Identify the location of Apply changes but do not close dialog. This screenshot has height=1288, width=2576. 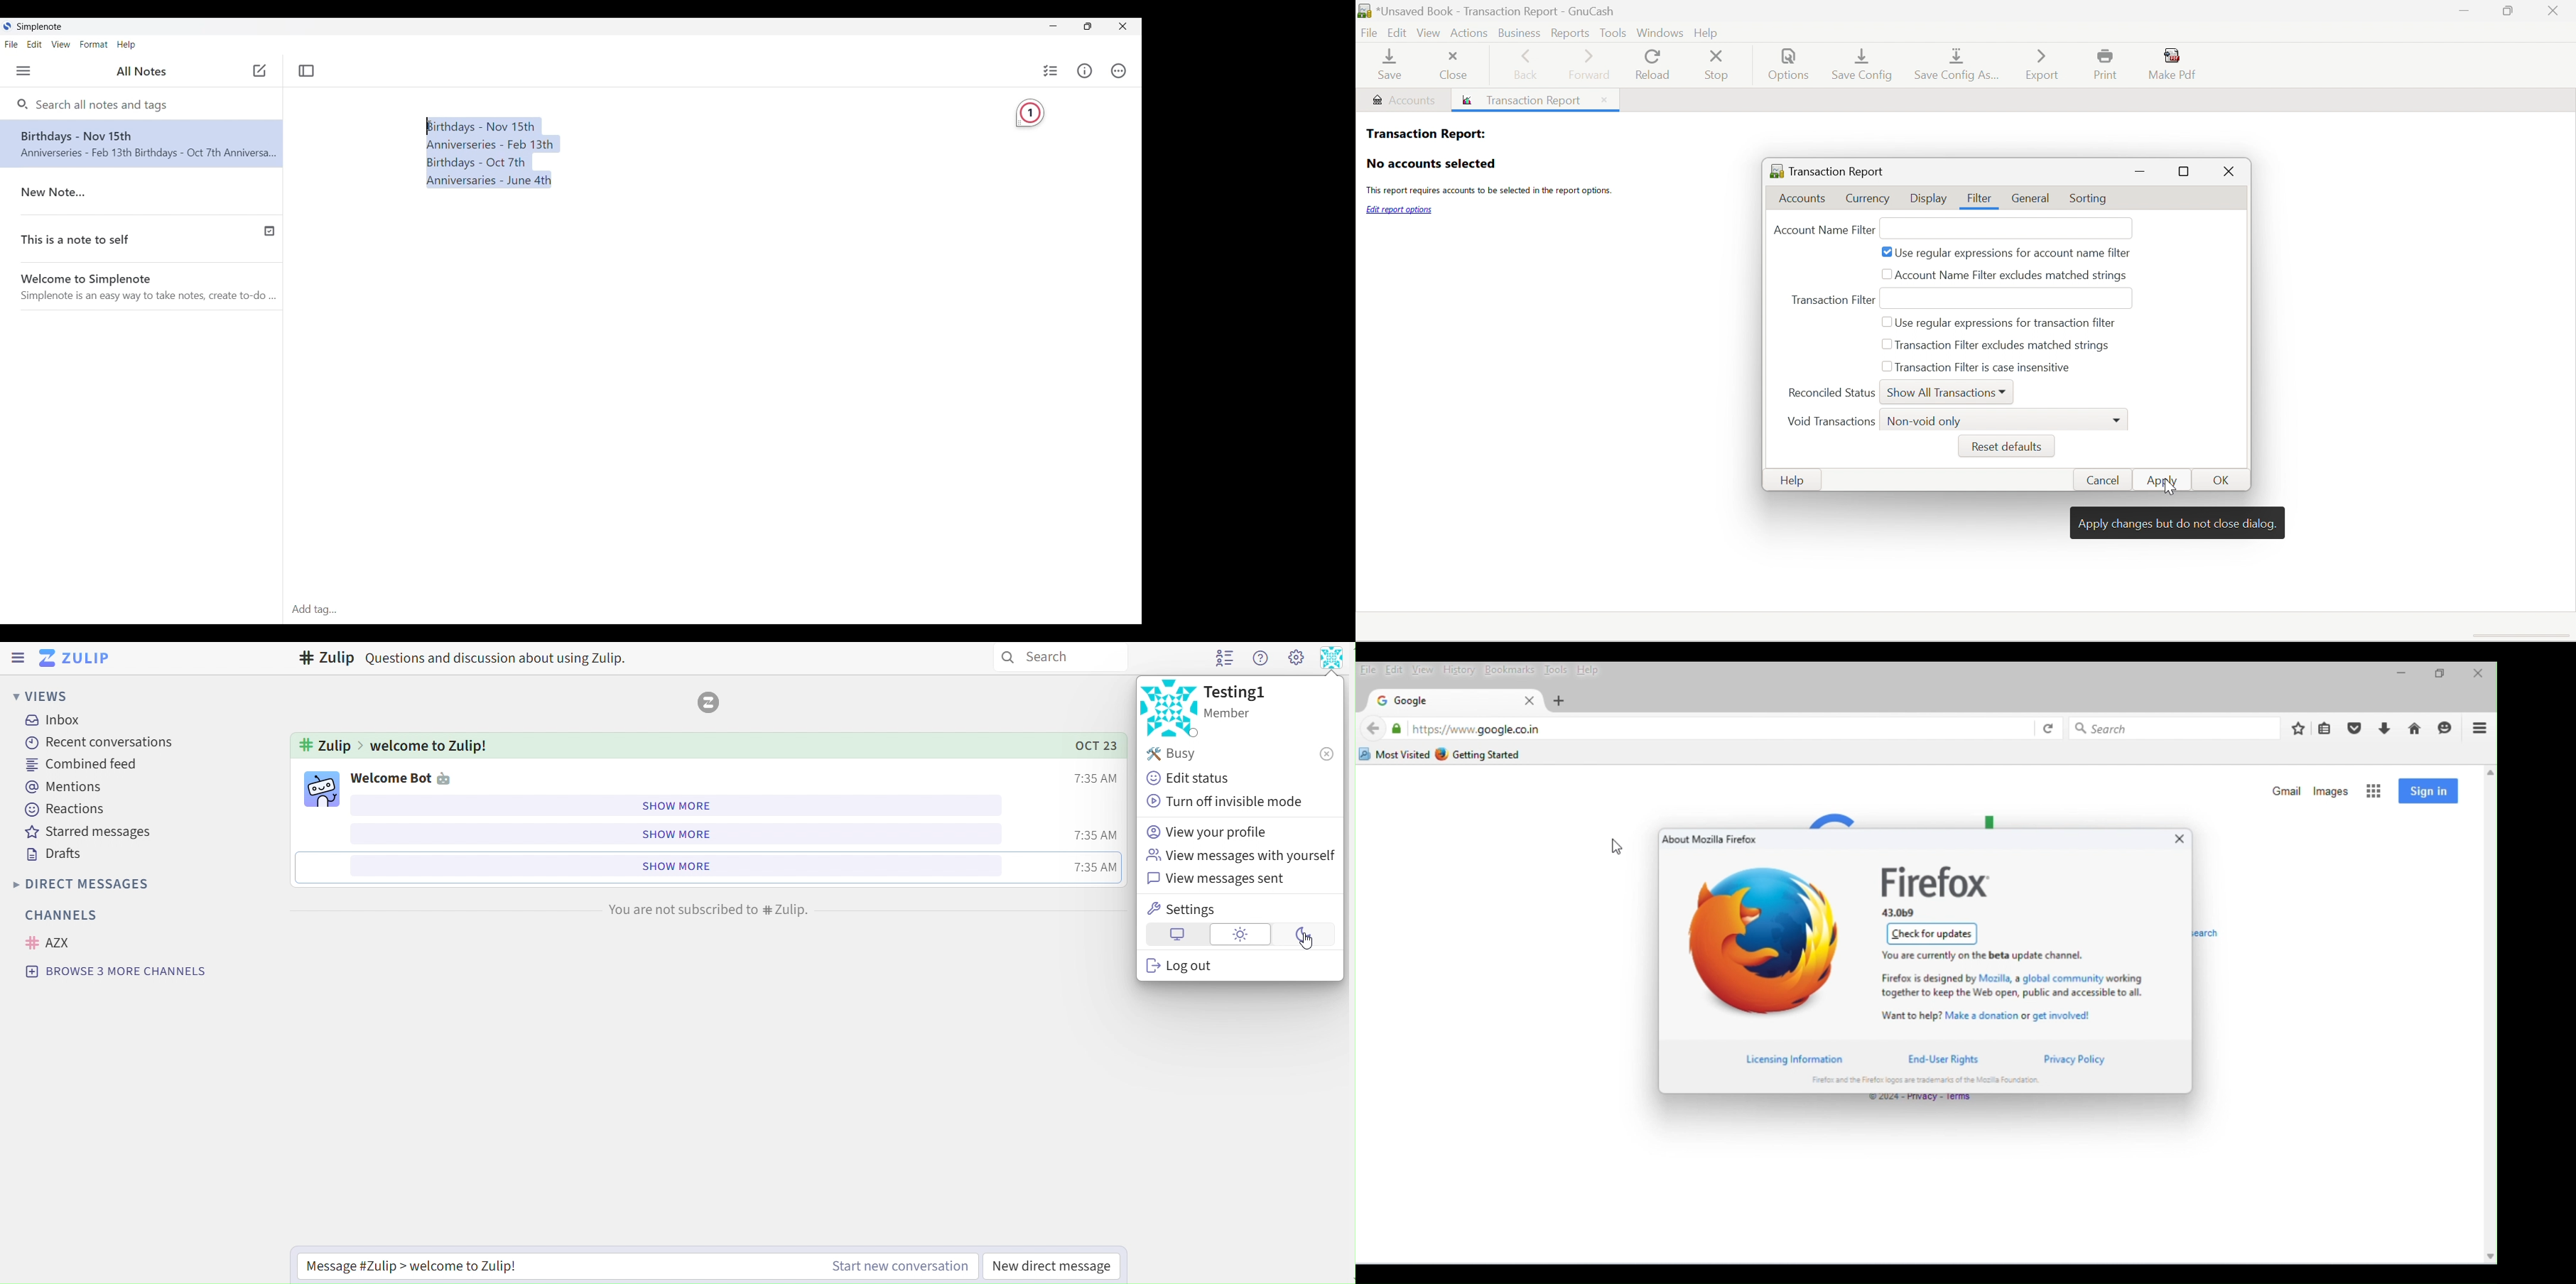
(2178, 524).